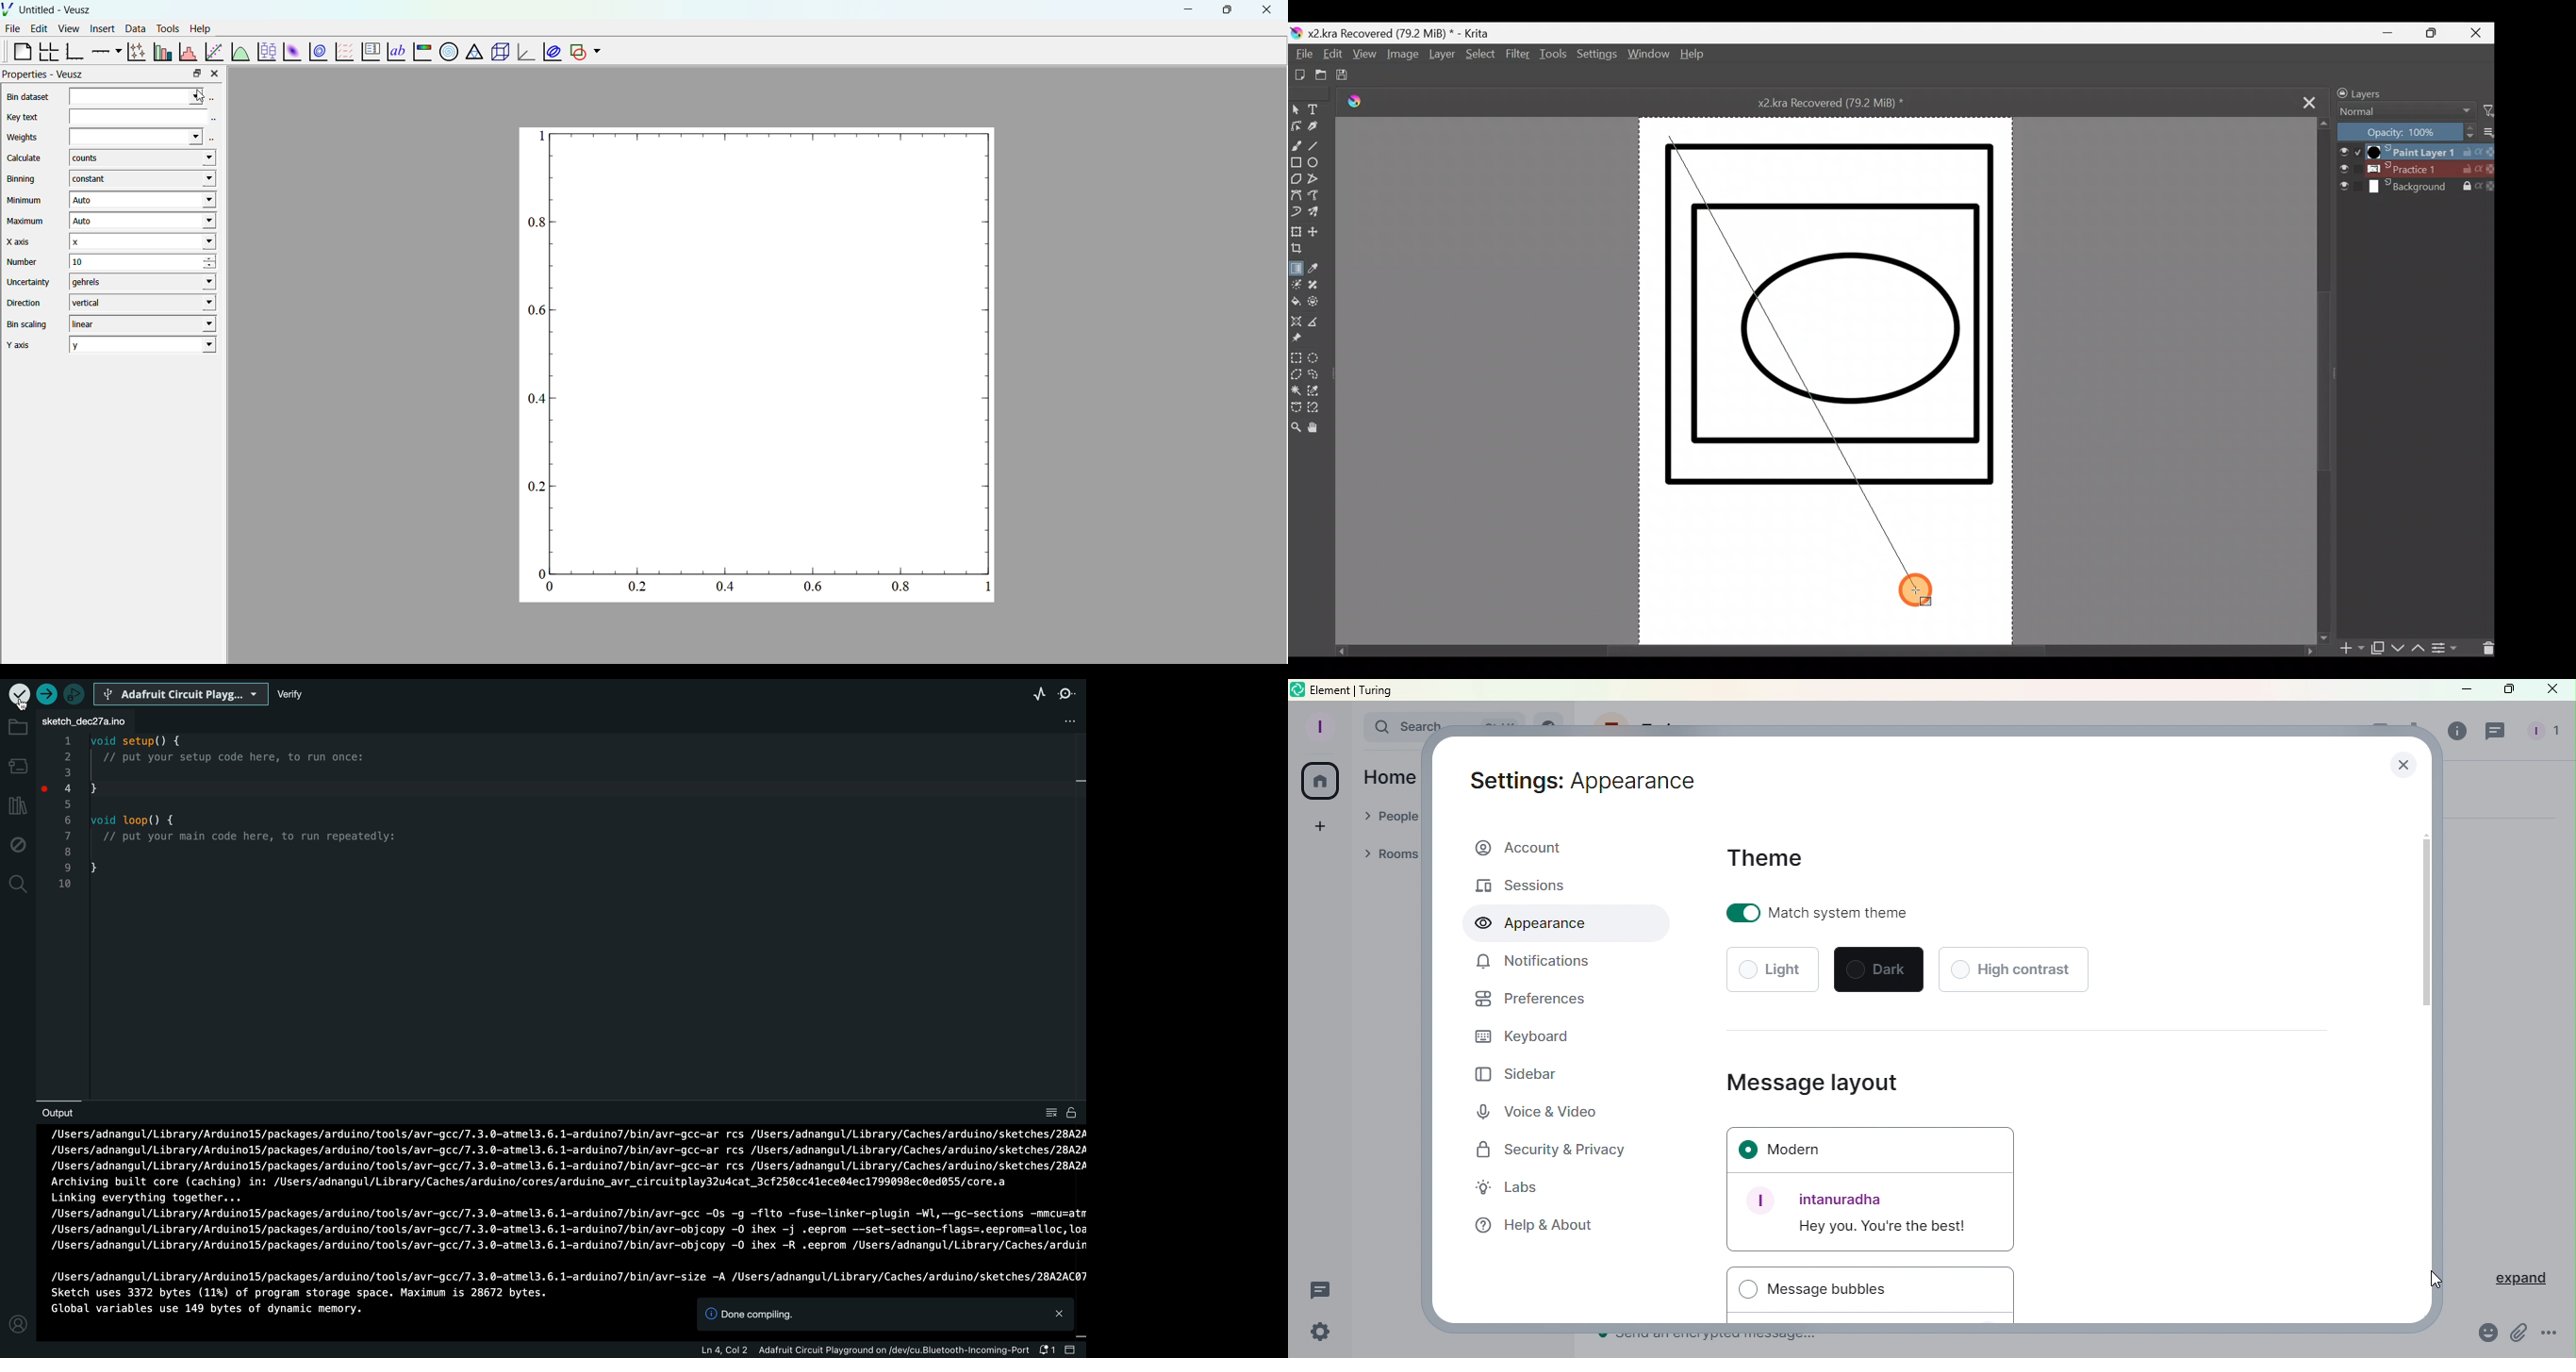  Describe the element at coordinates (1297, 213) in the screenshot. I see `Dynamic brush tool` at that location.